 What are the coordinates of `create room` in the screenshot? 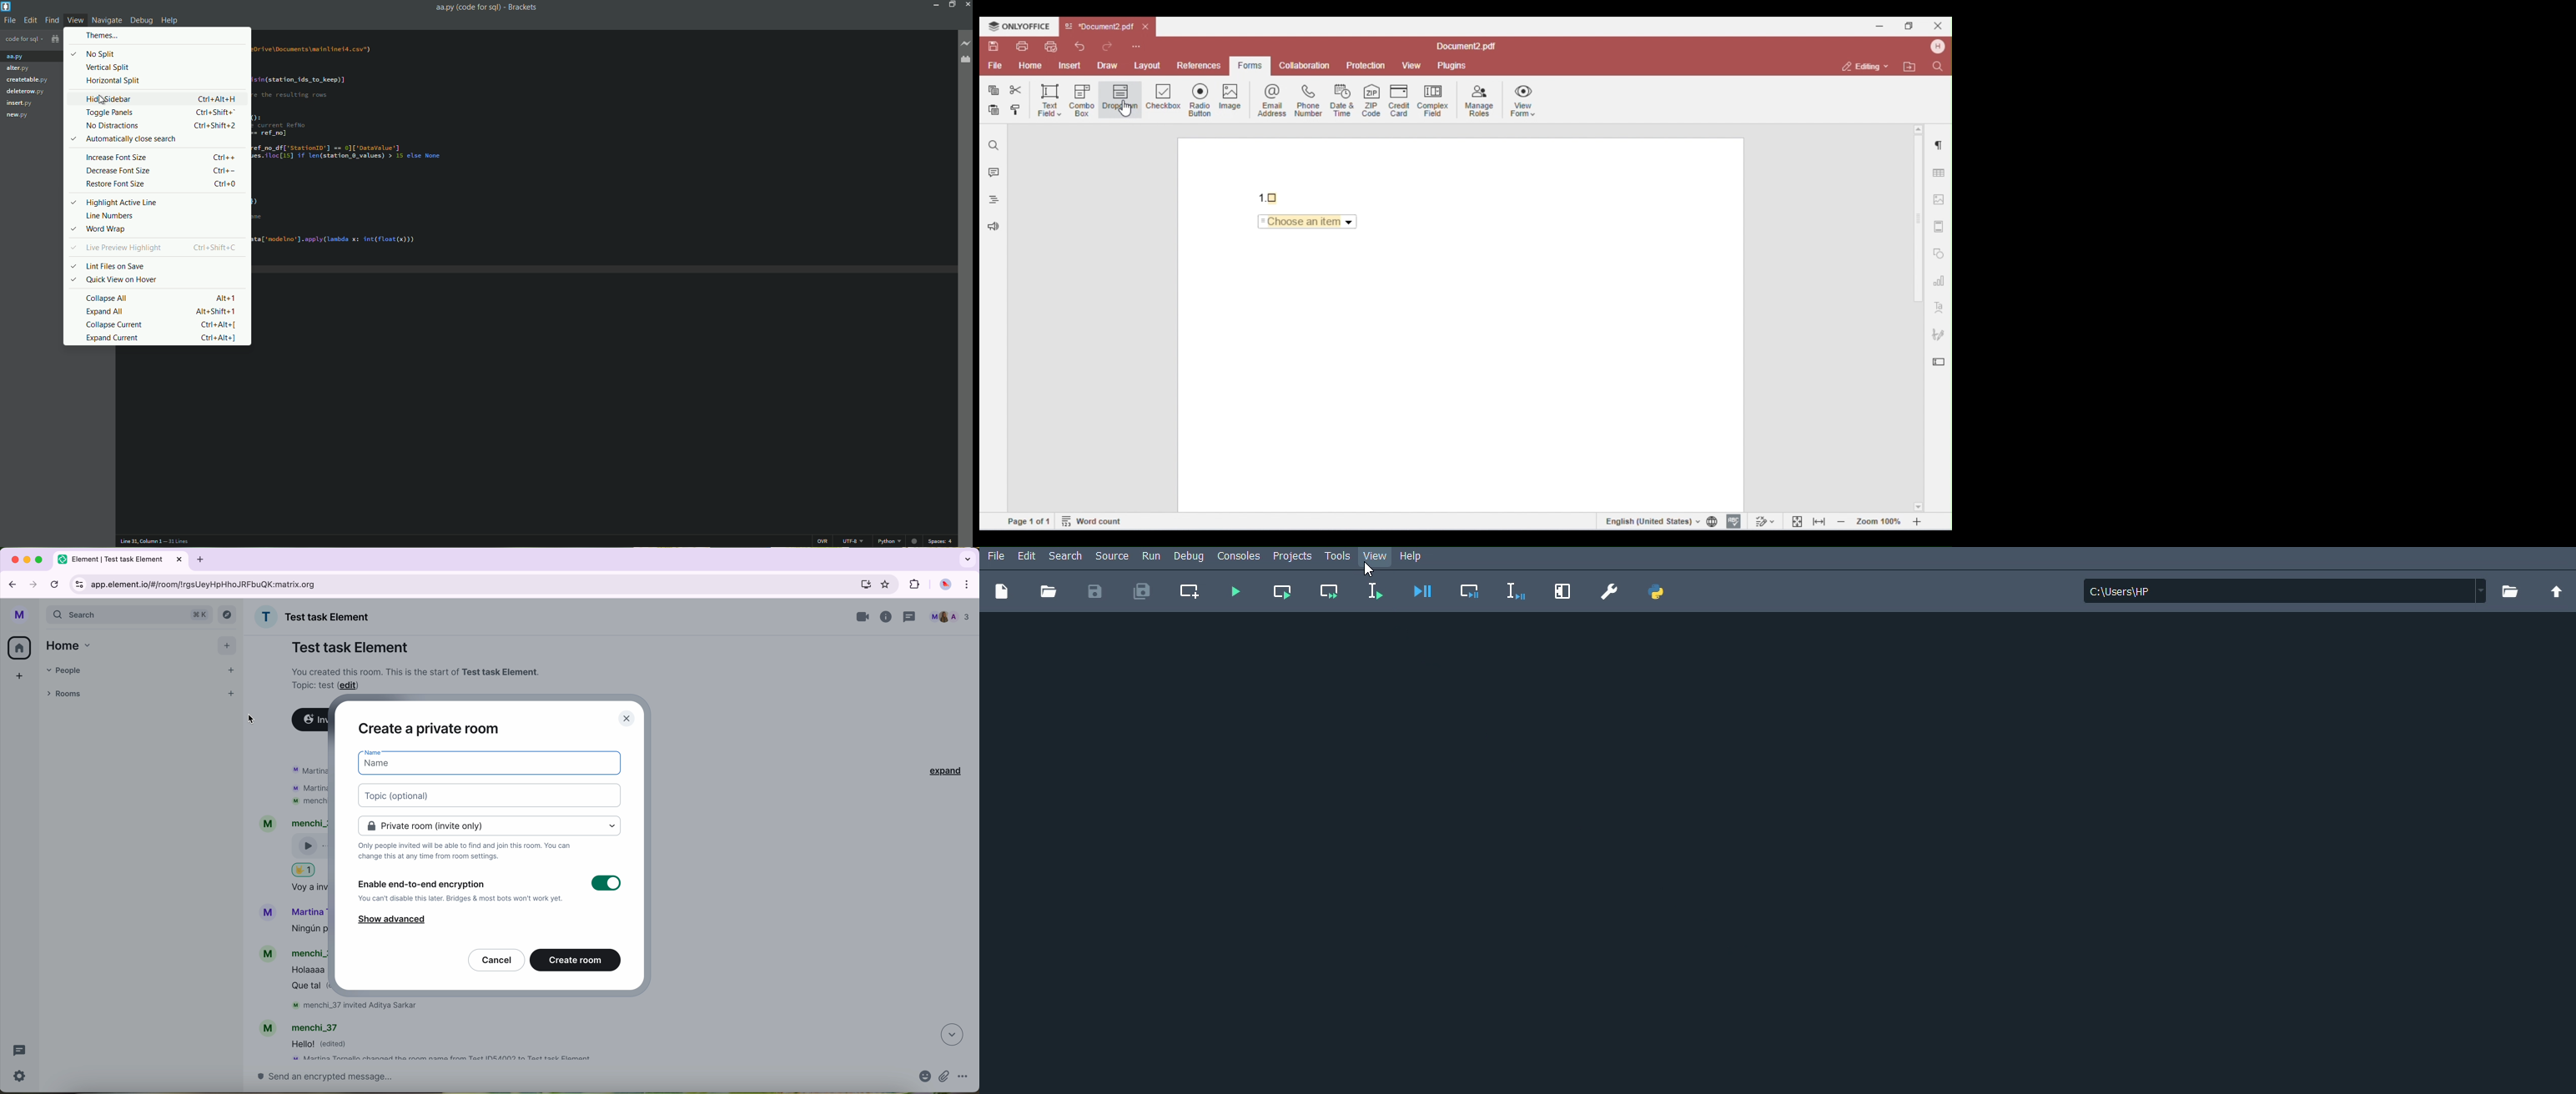 It's located at (576, 960).